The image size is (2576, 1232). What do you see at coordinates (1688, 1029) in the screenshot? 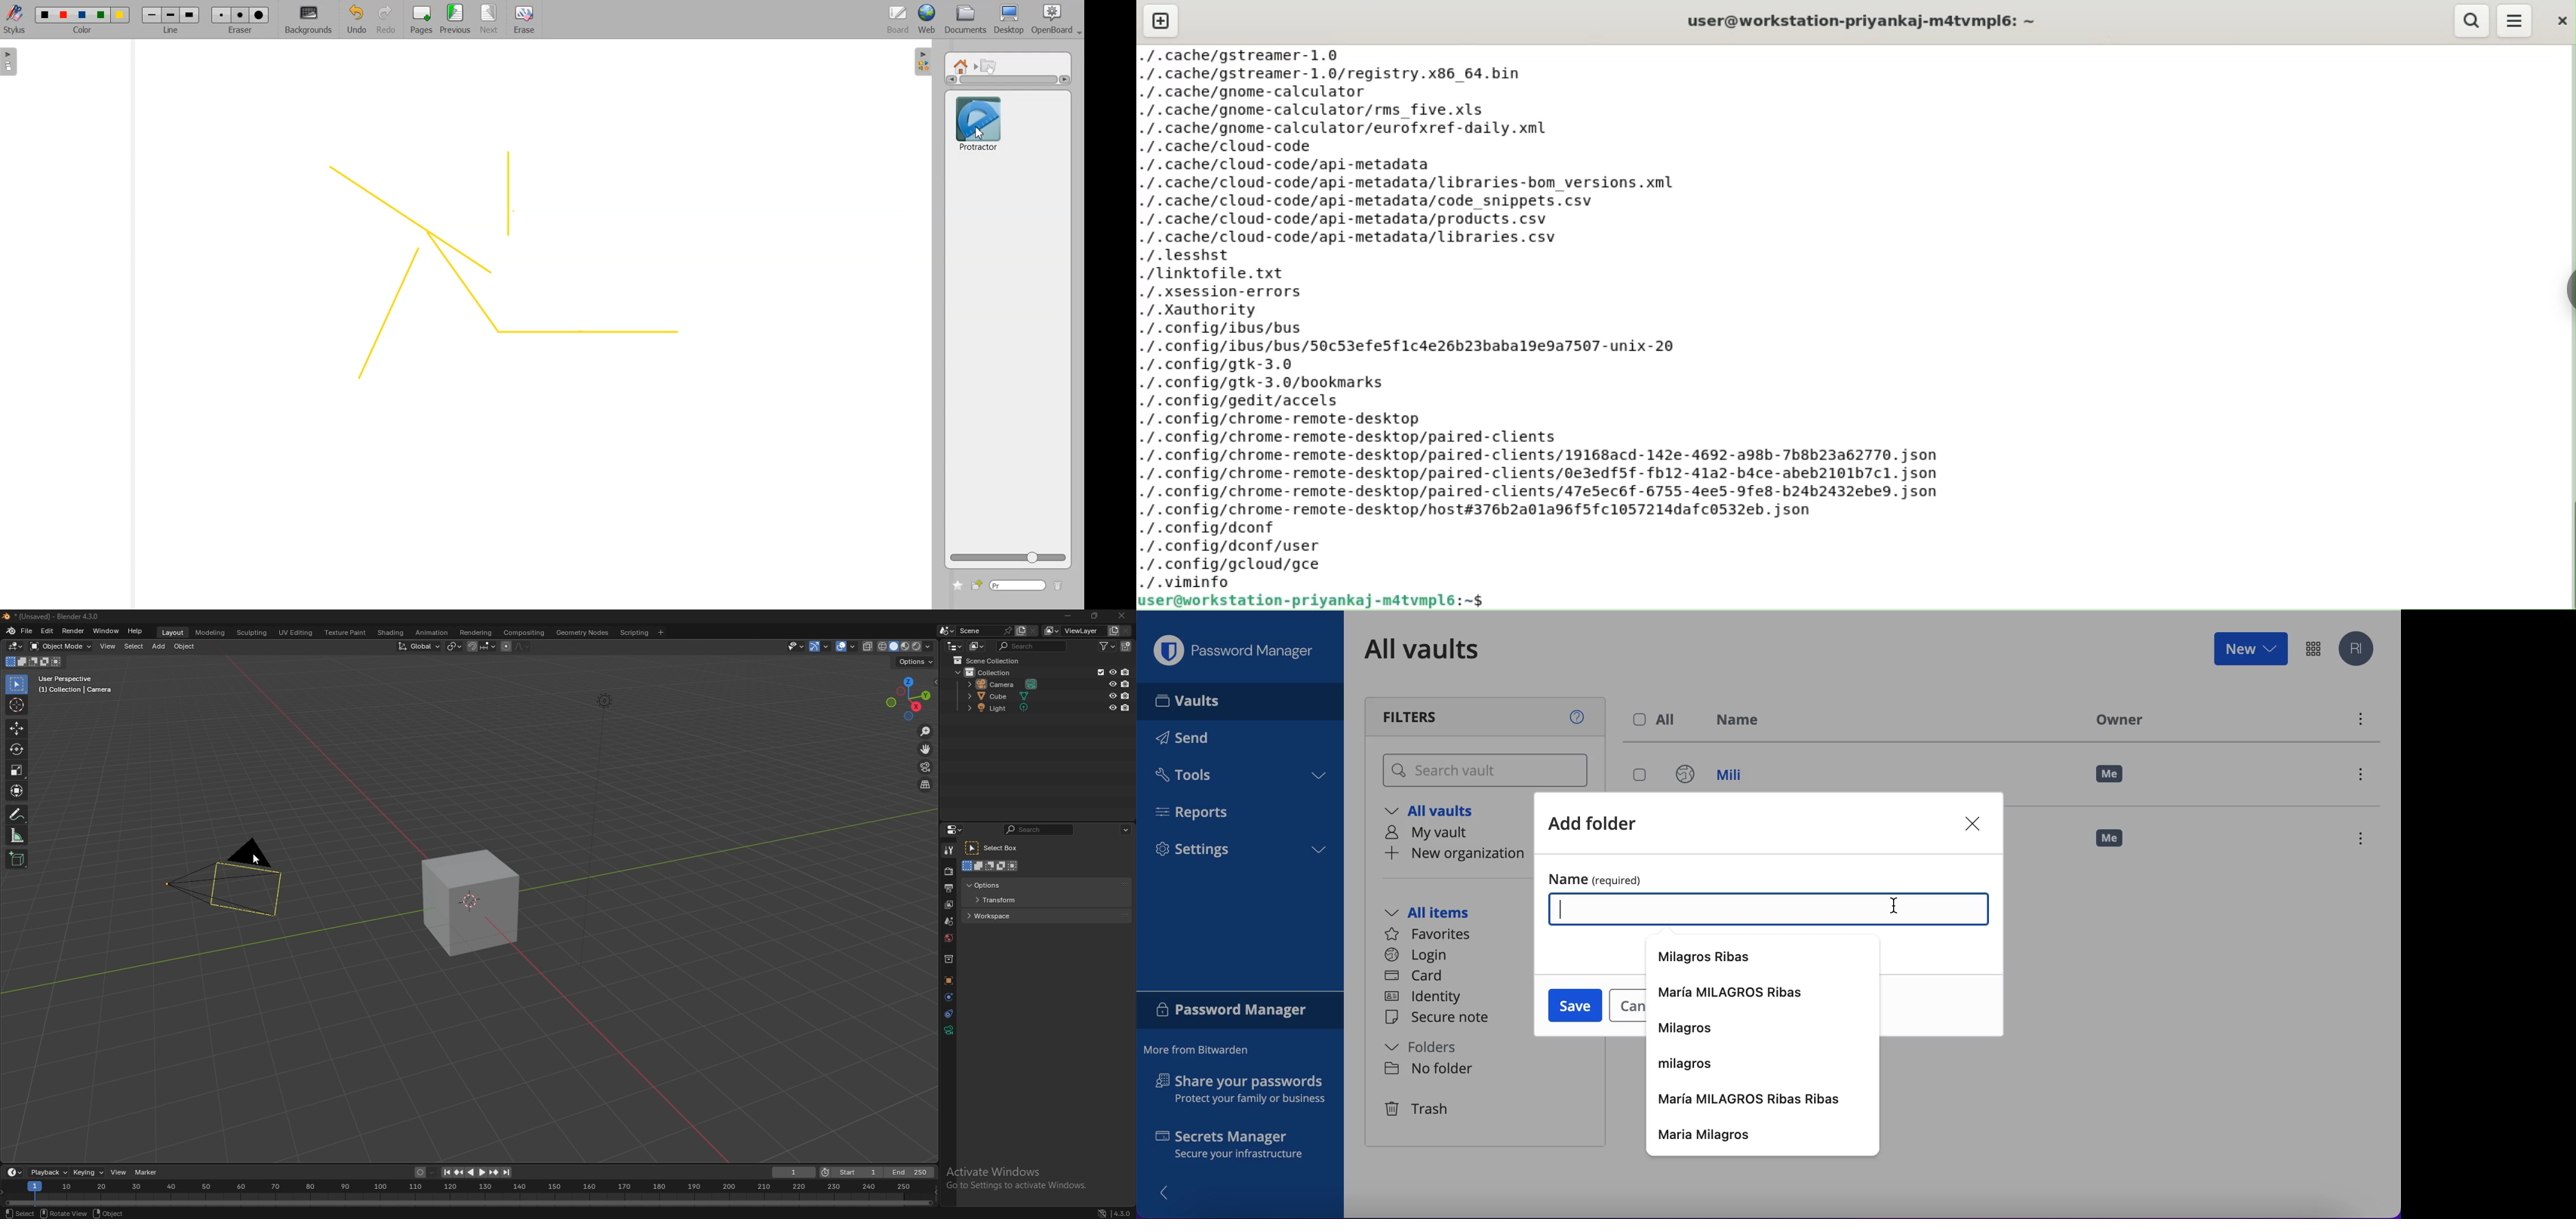
I see `milagros` at bounding box center [1688, 1029].